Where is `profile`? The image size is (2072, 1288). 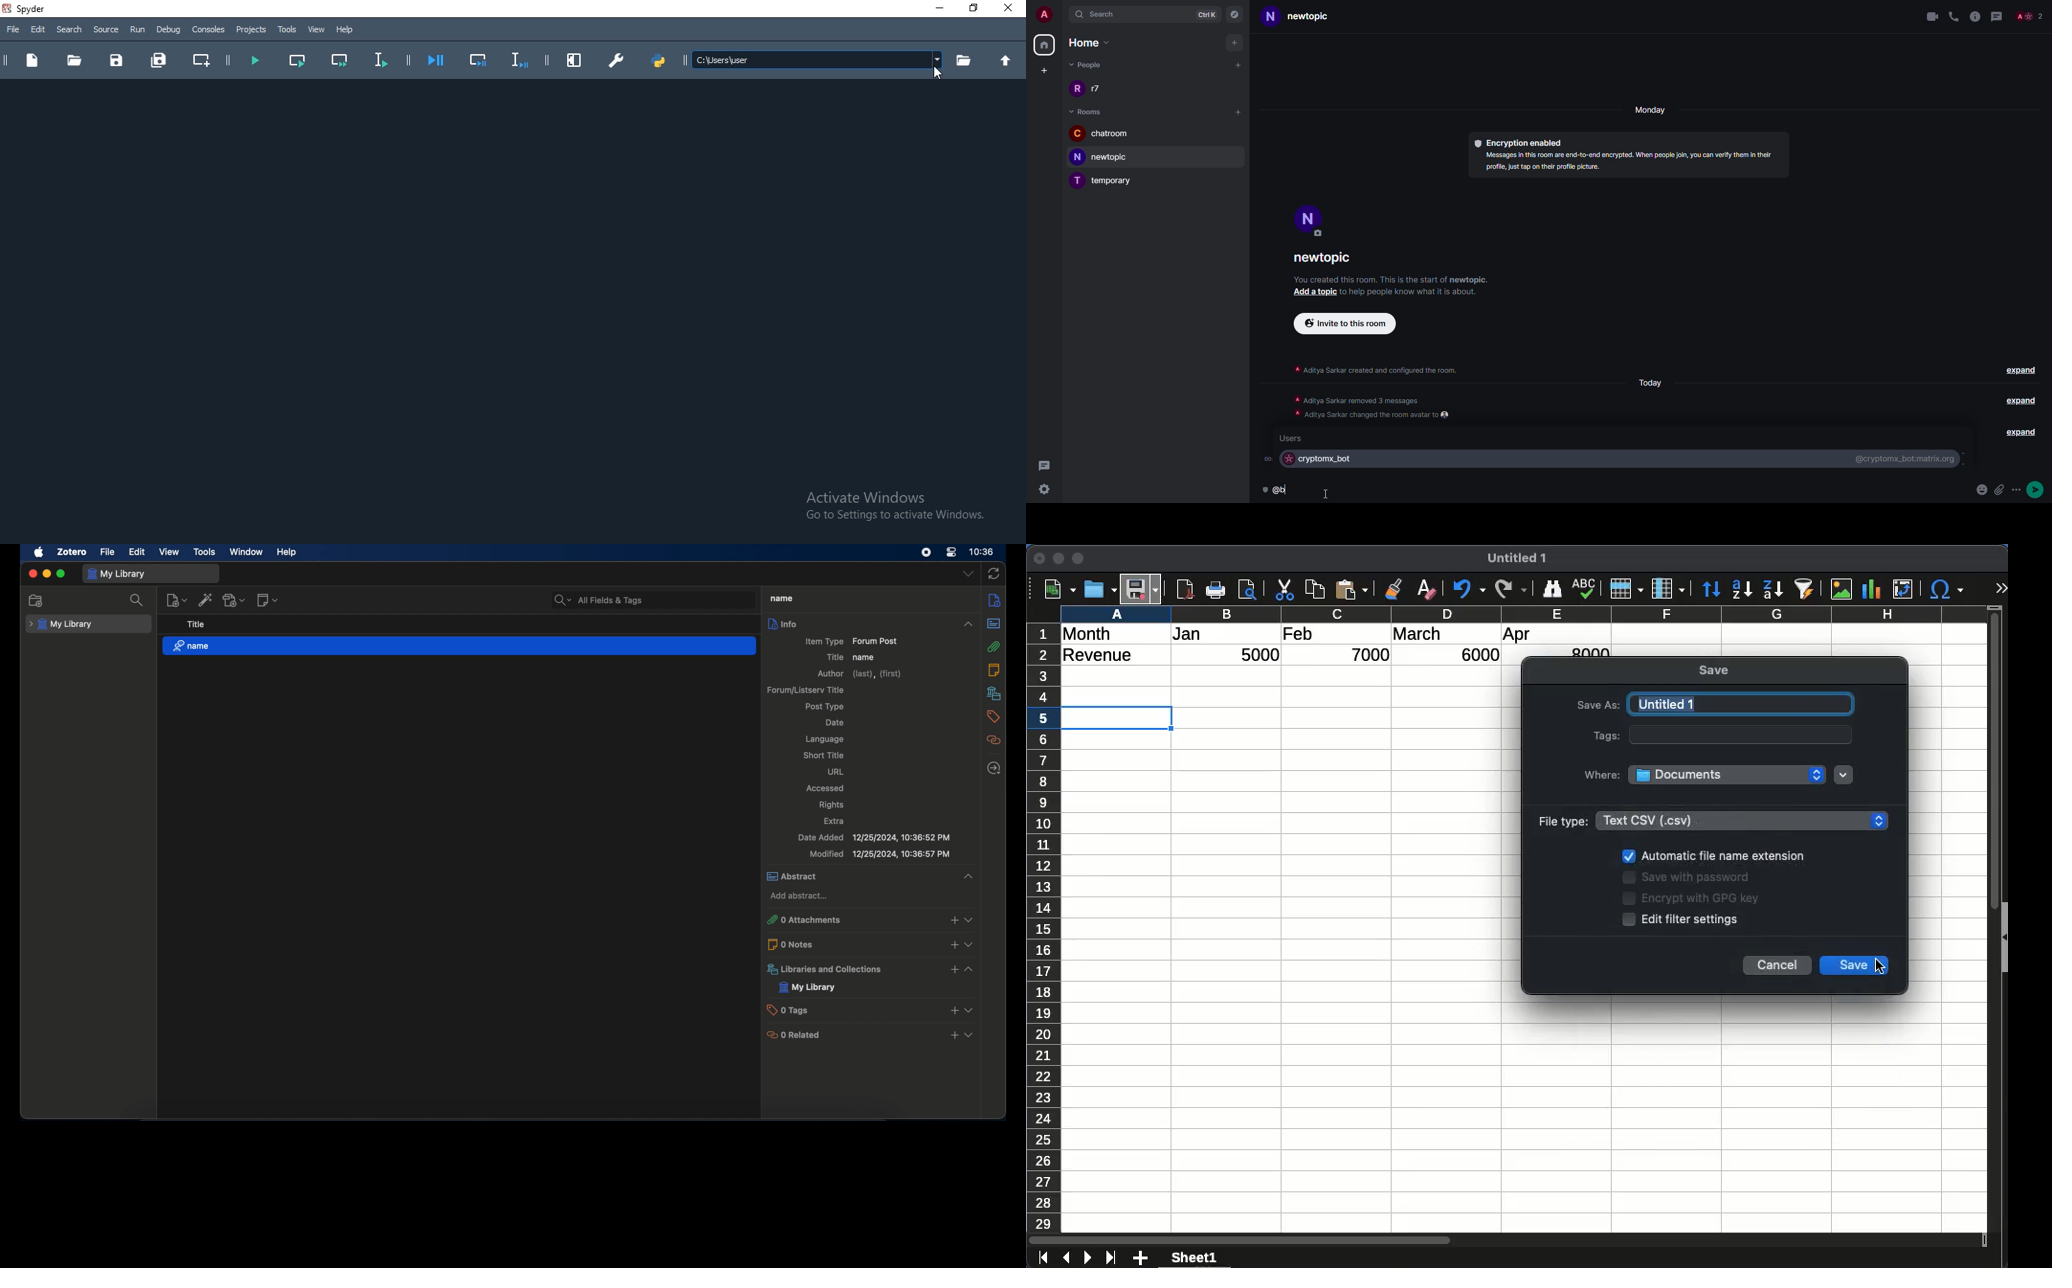 profile is located at coordinates (1309, 220).